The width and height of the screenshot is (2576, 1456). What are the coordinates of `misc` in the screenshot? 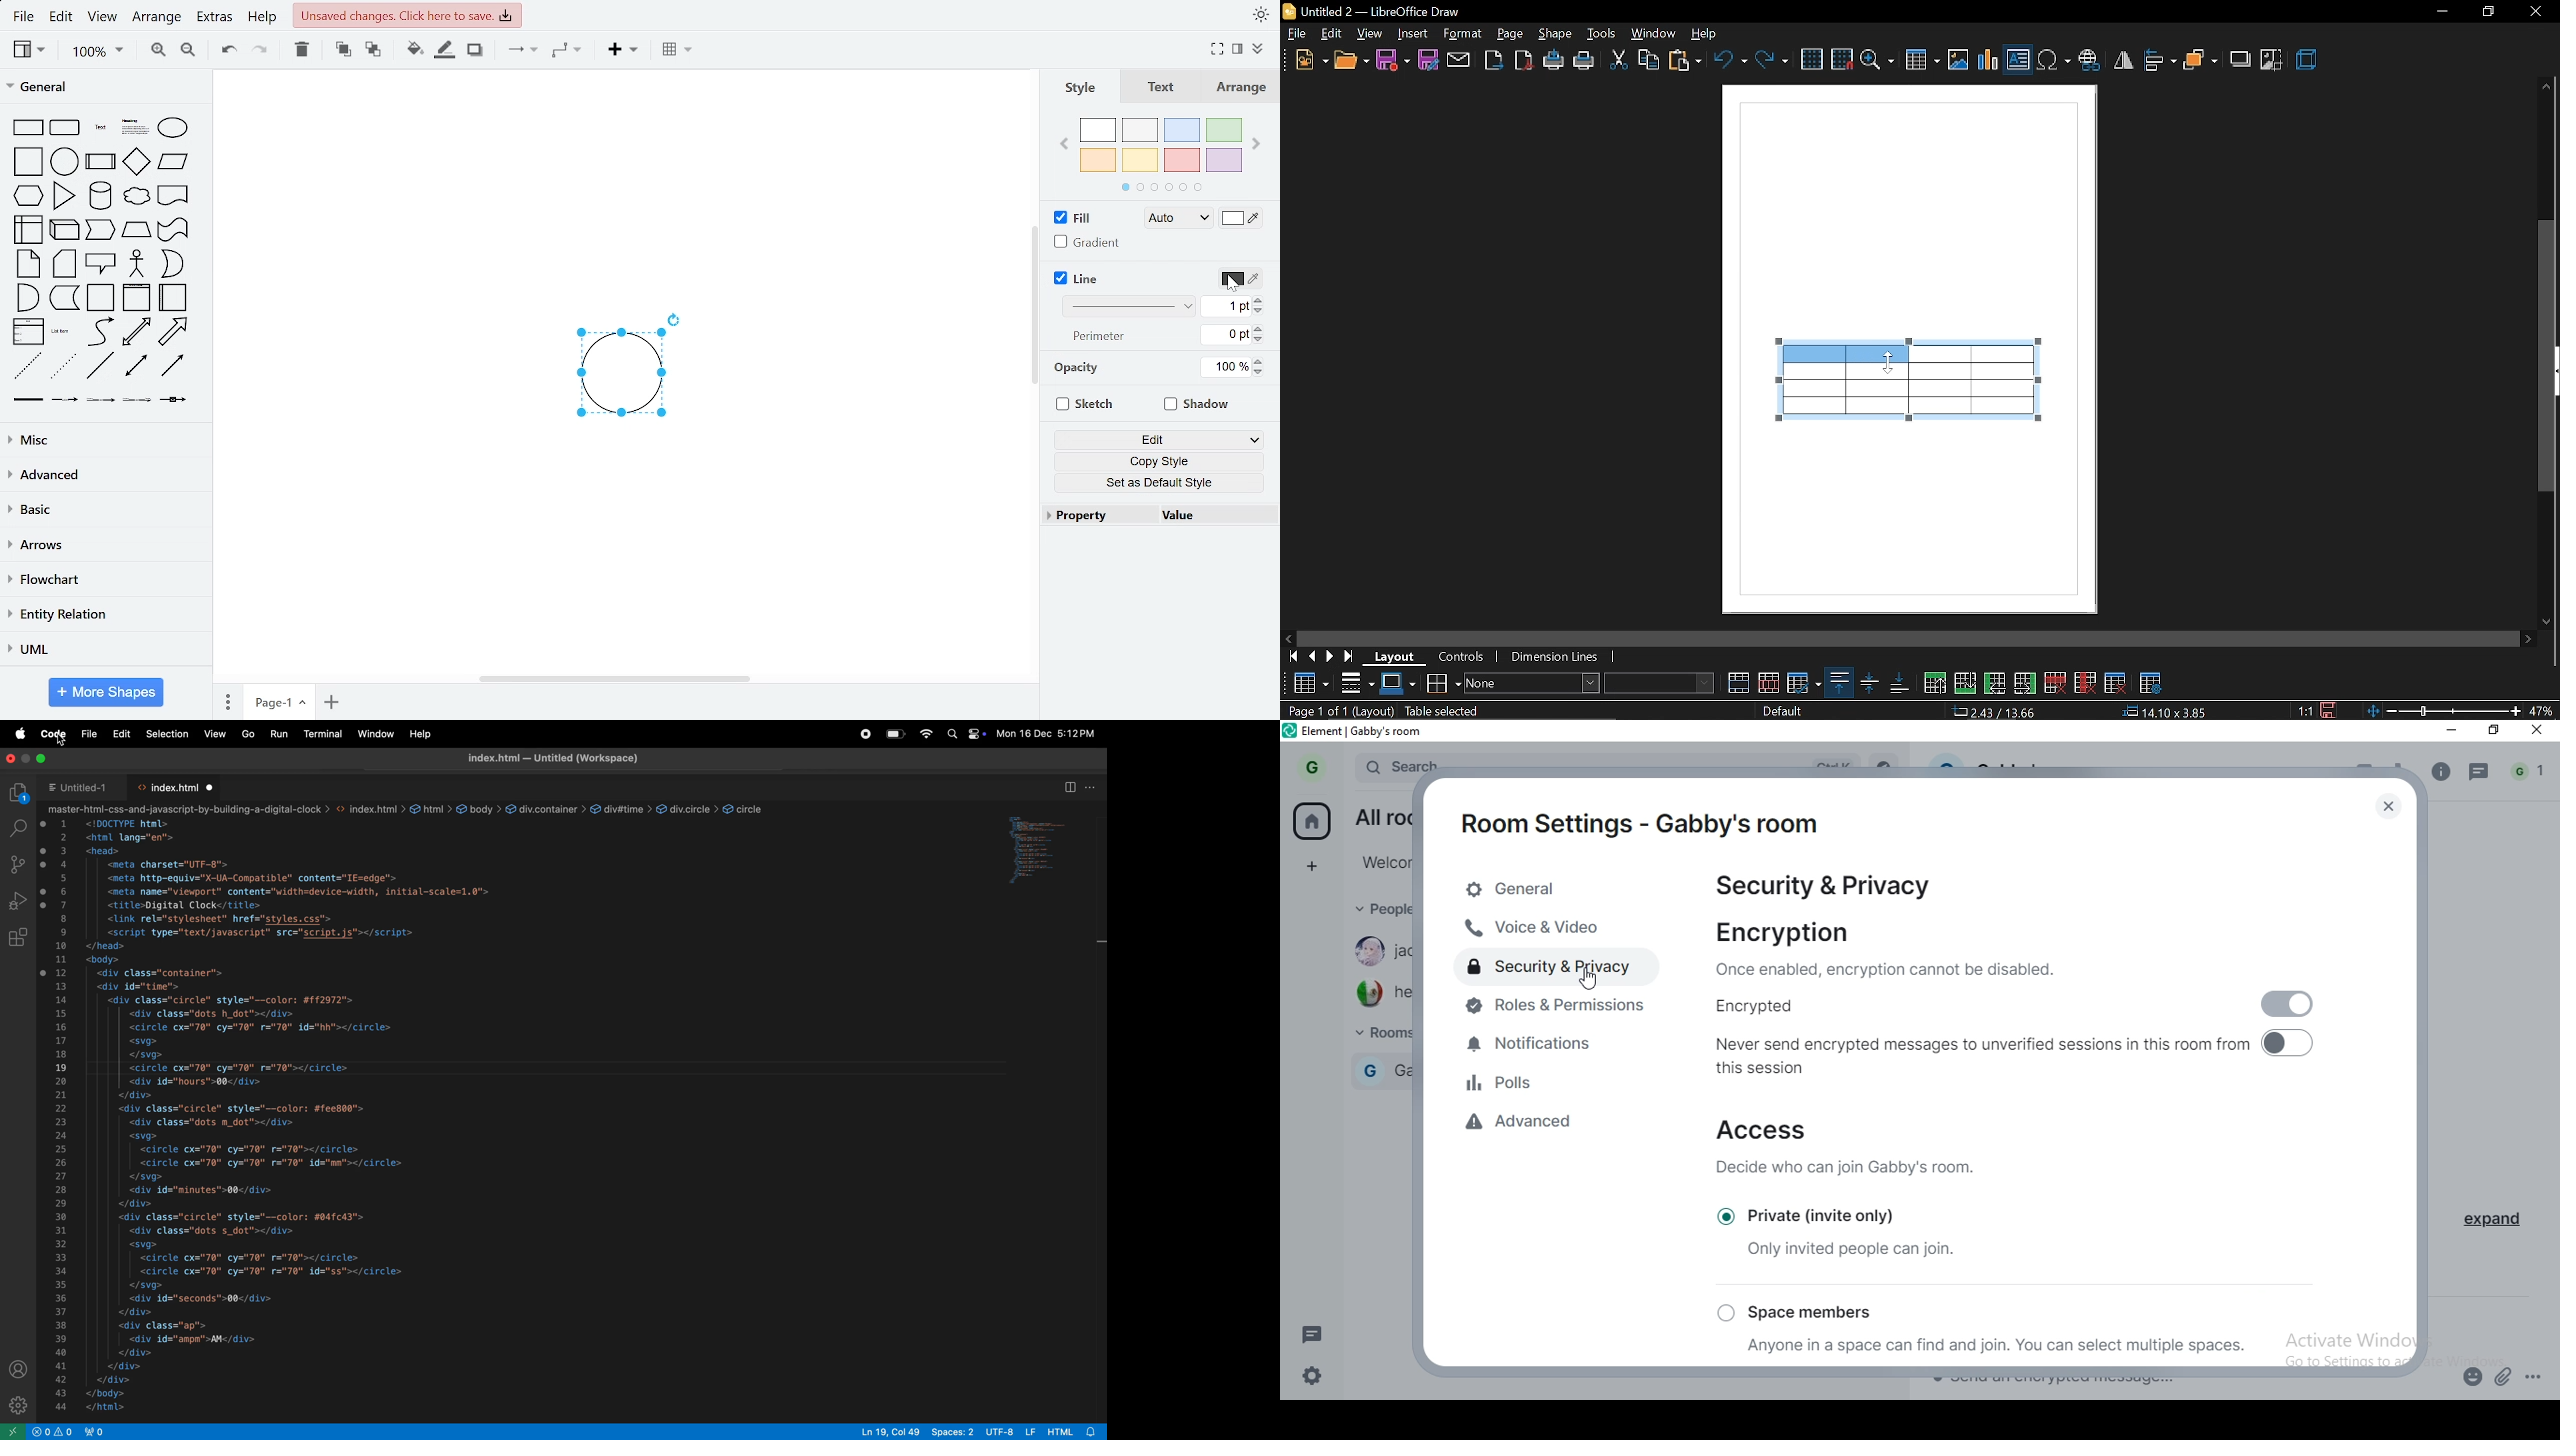 It's located at (103, 441).